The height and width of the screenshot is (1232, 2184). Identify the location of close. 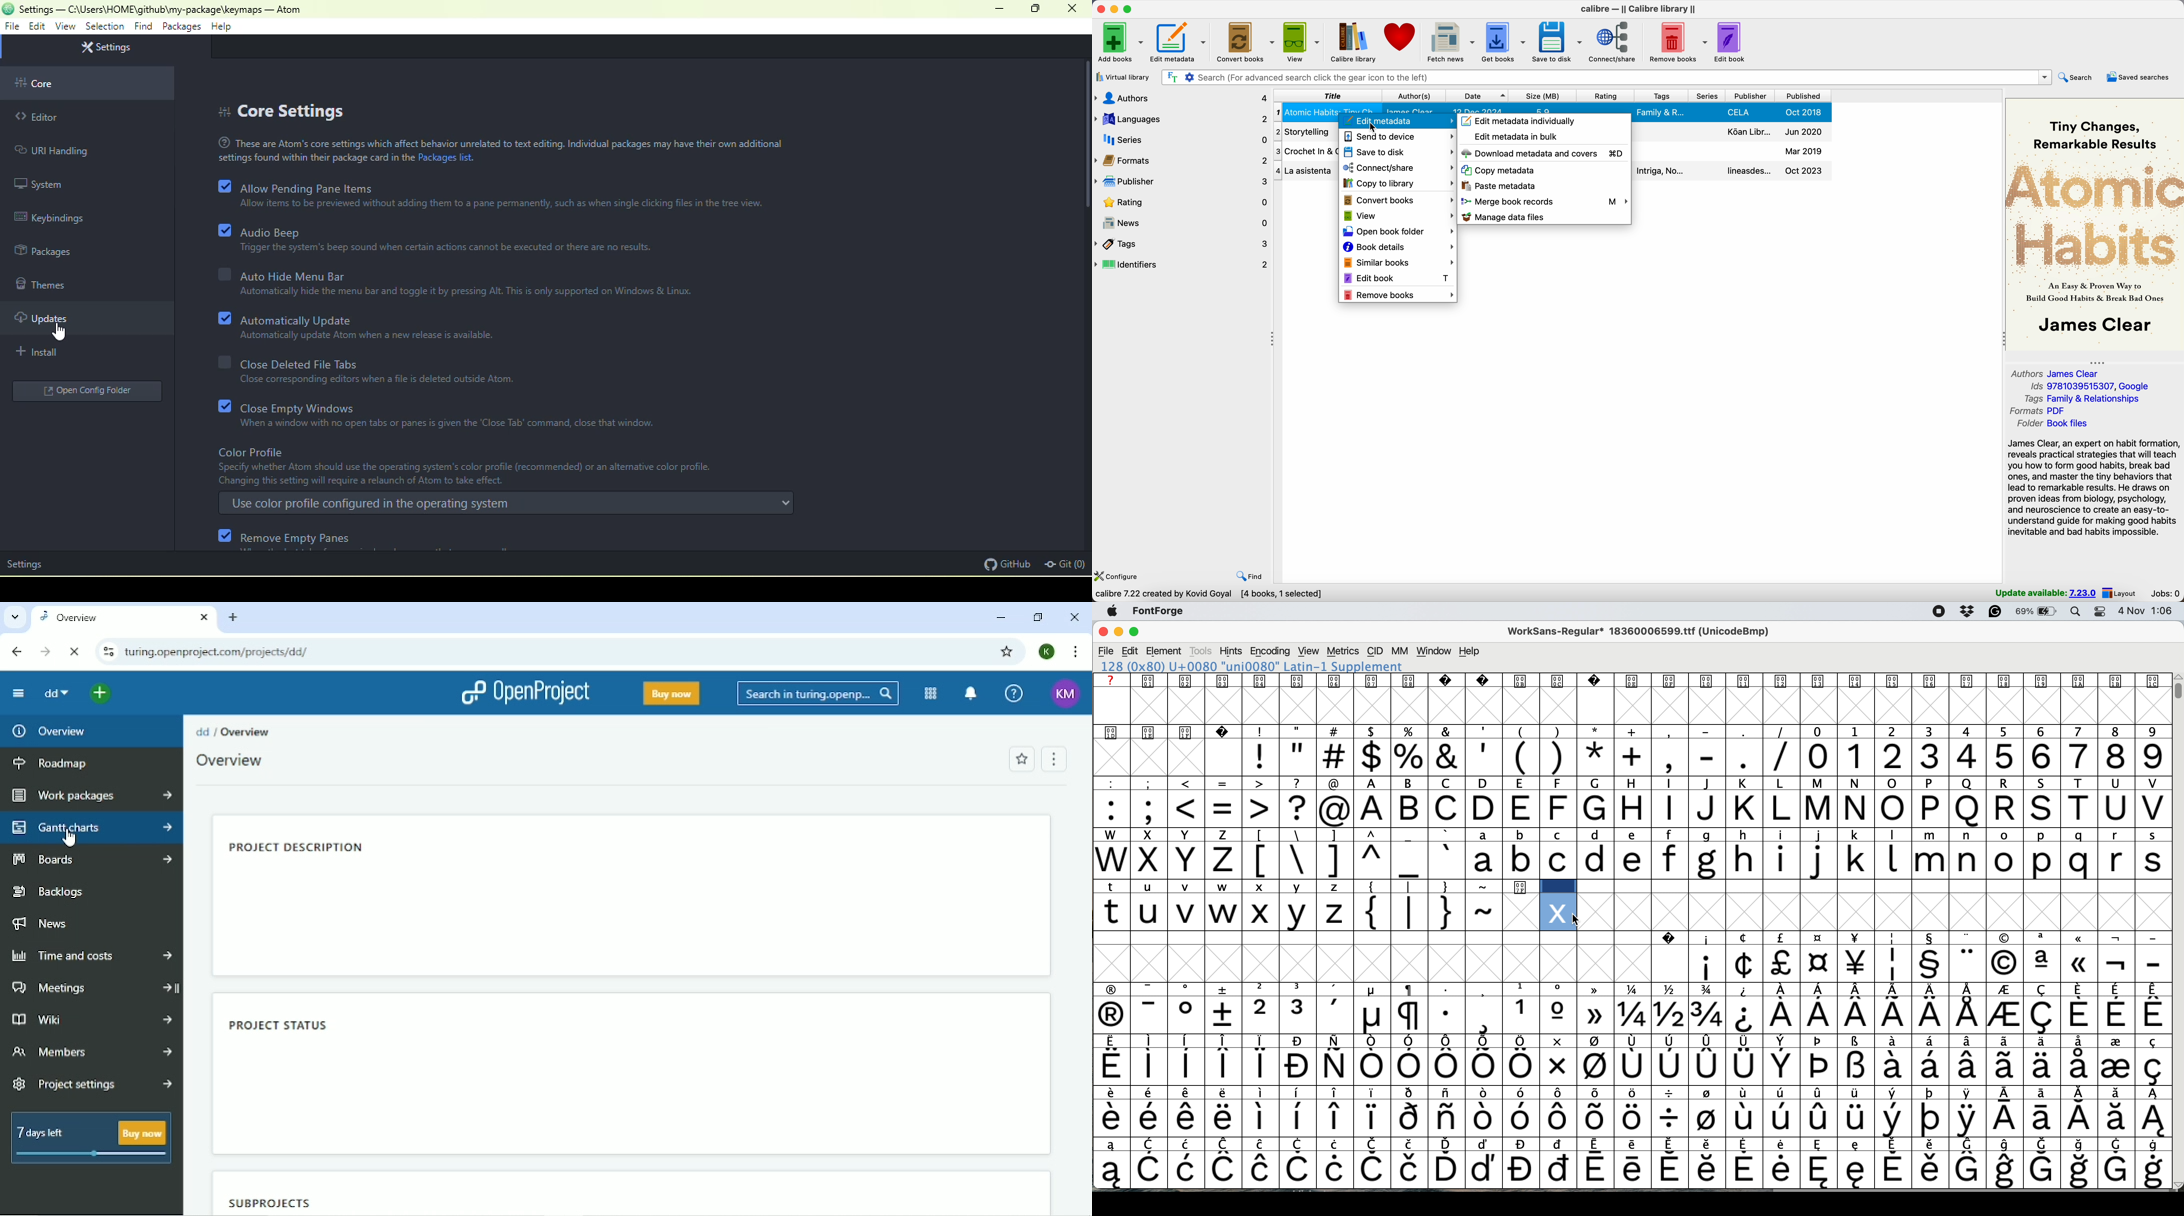
(1103, 633).